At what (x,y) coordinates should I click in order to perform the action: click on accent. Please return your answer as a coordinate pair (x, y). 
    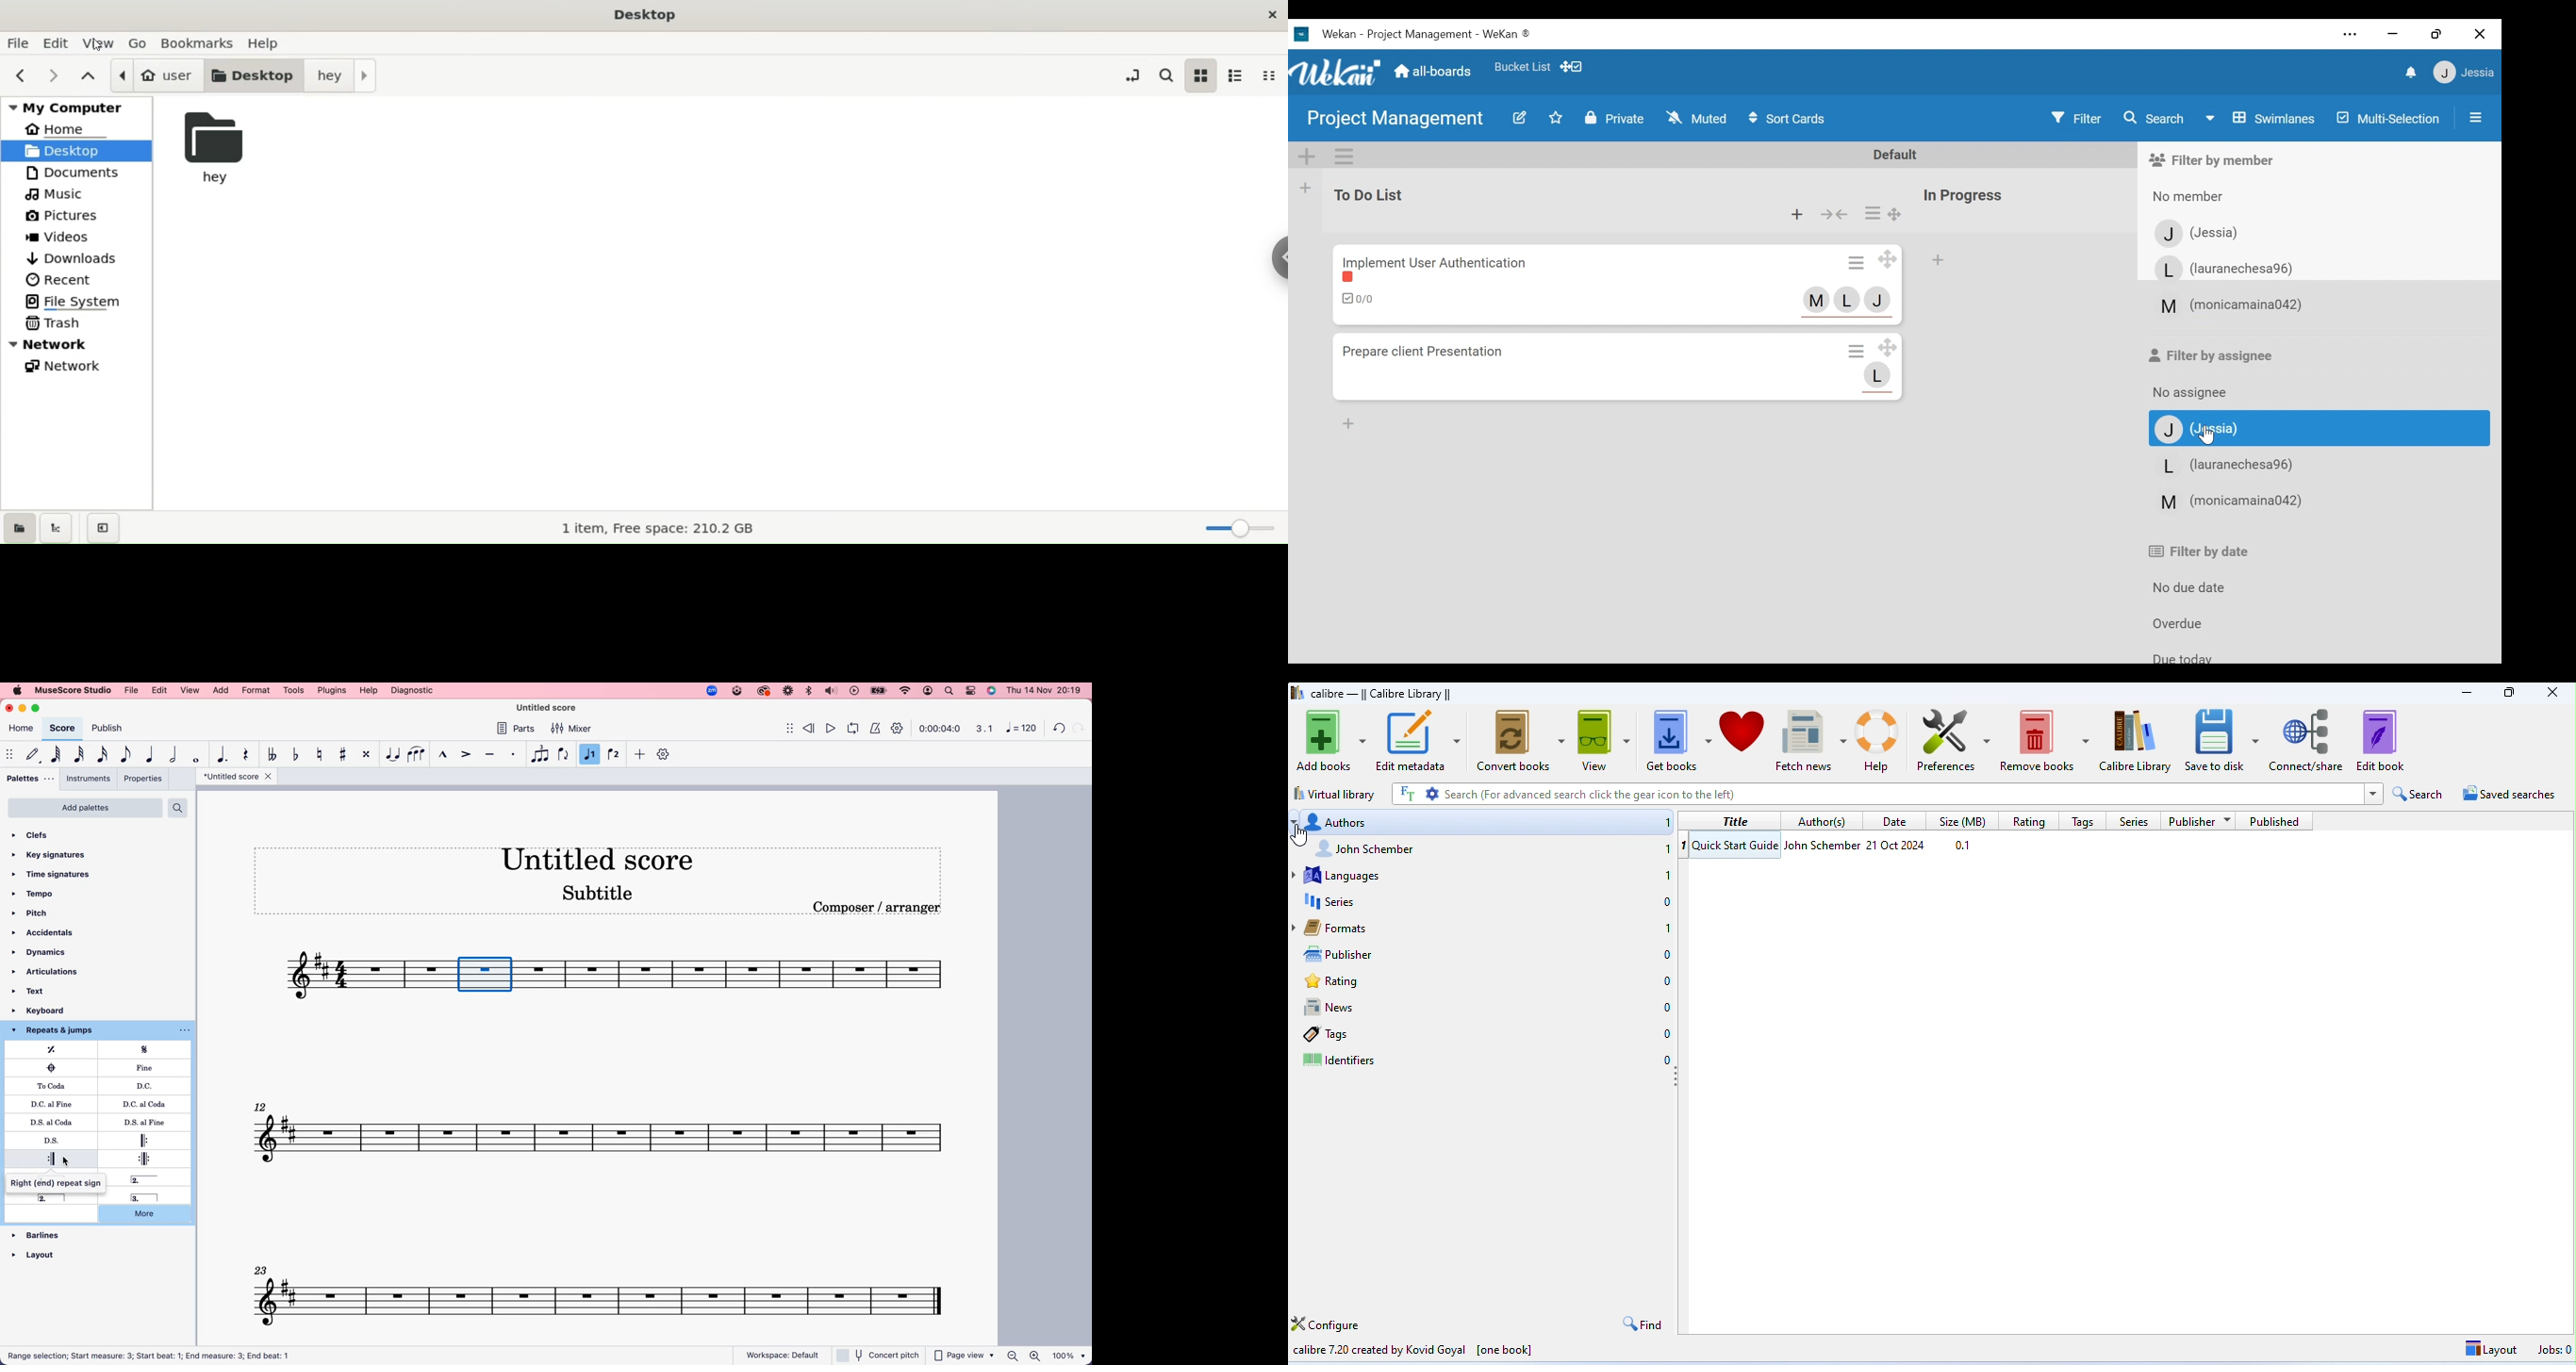
    Looking at the image, I should click on (467, 754).